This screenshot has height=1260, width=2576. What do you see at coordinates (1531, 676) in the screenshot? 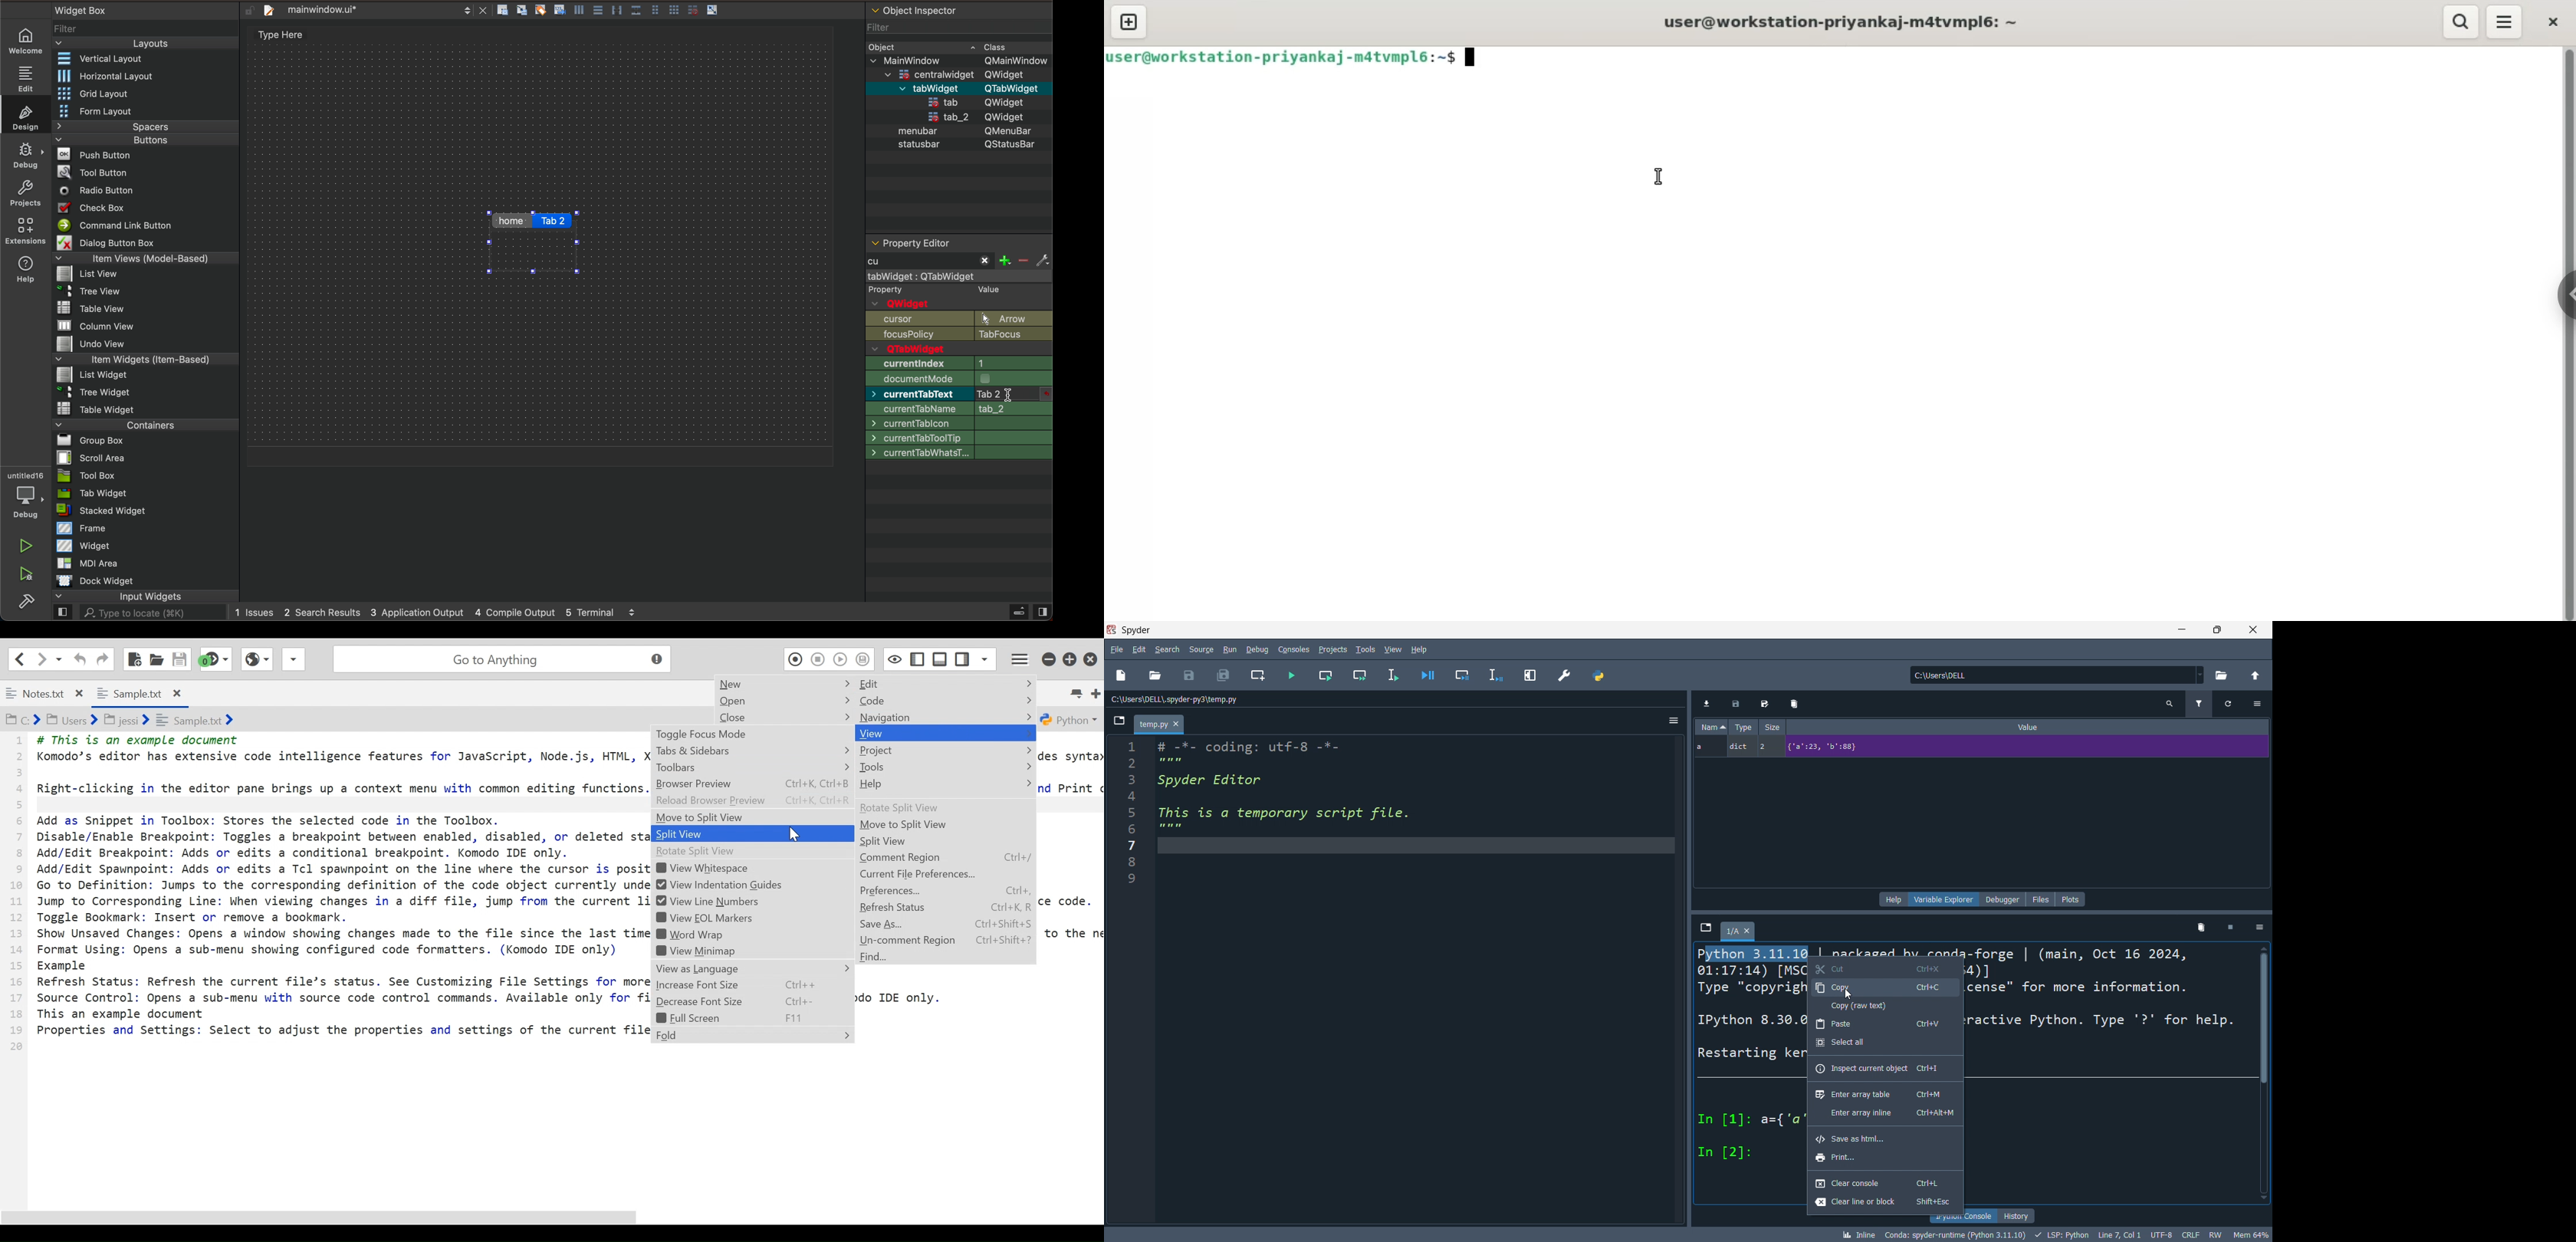
I see `expand pane` at bounding box center [1531, 676].